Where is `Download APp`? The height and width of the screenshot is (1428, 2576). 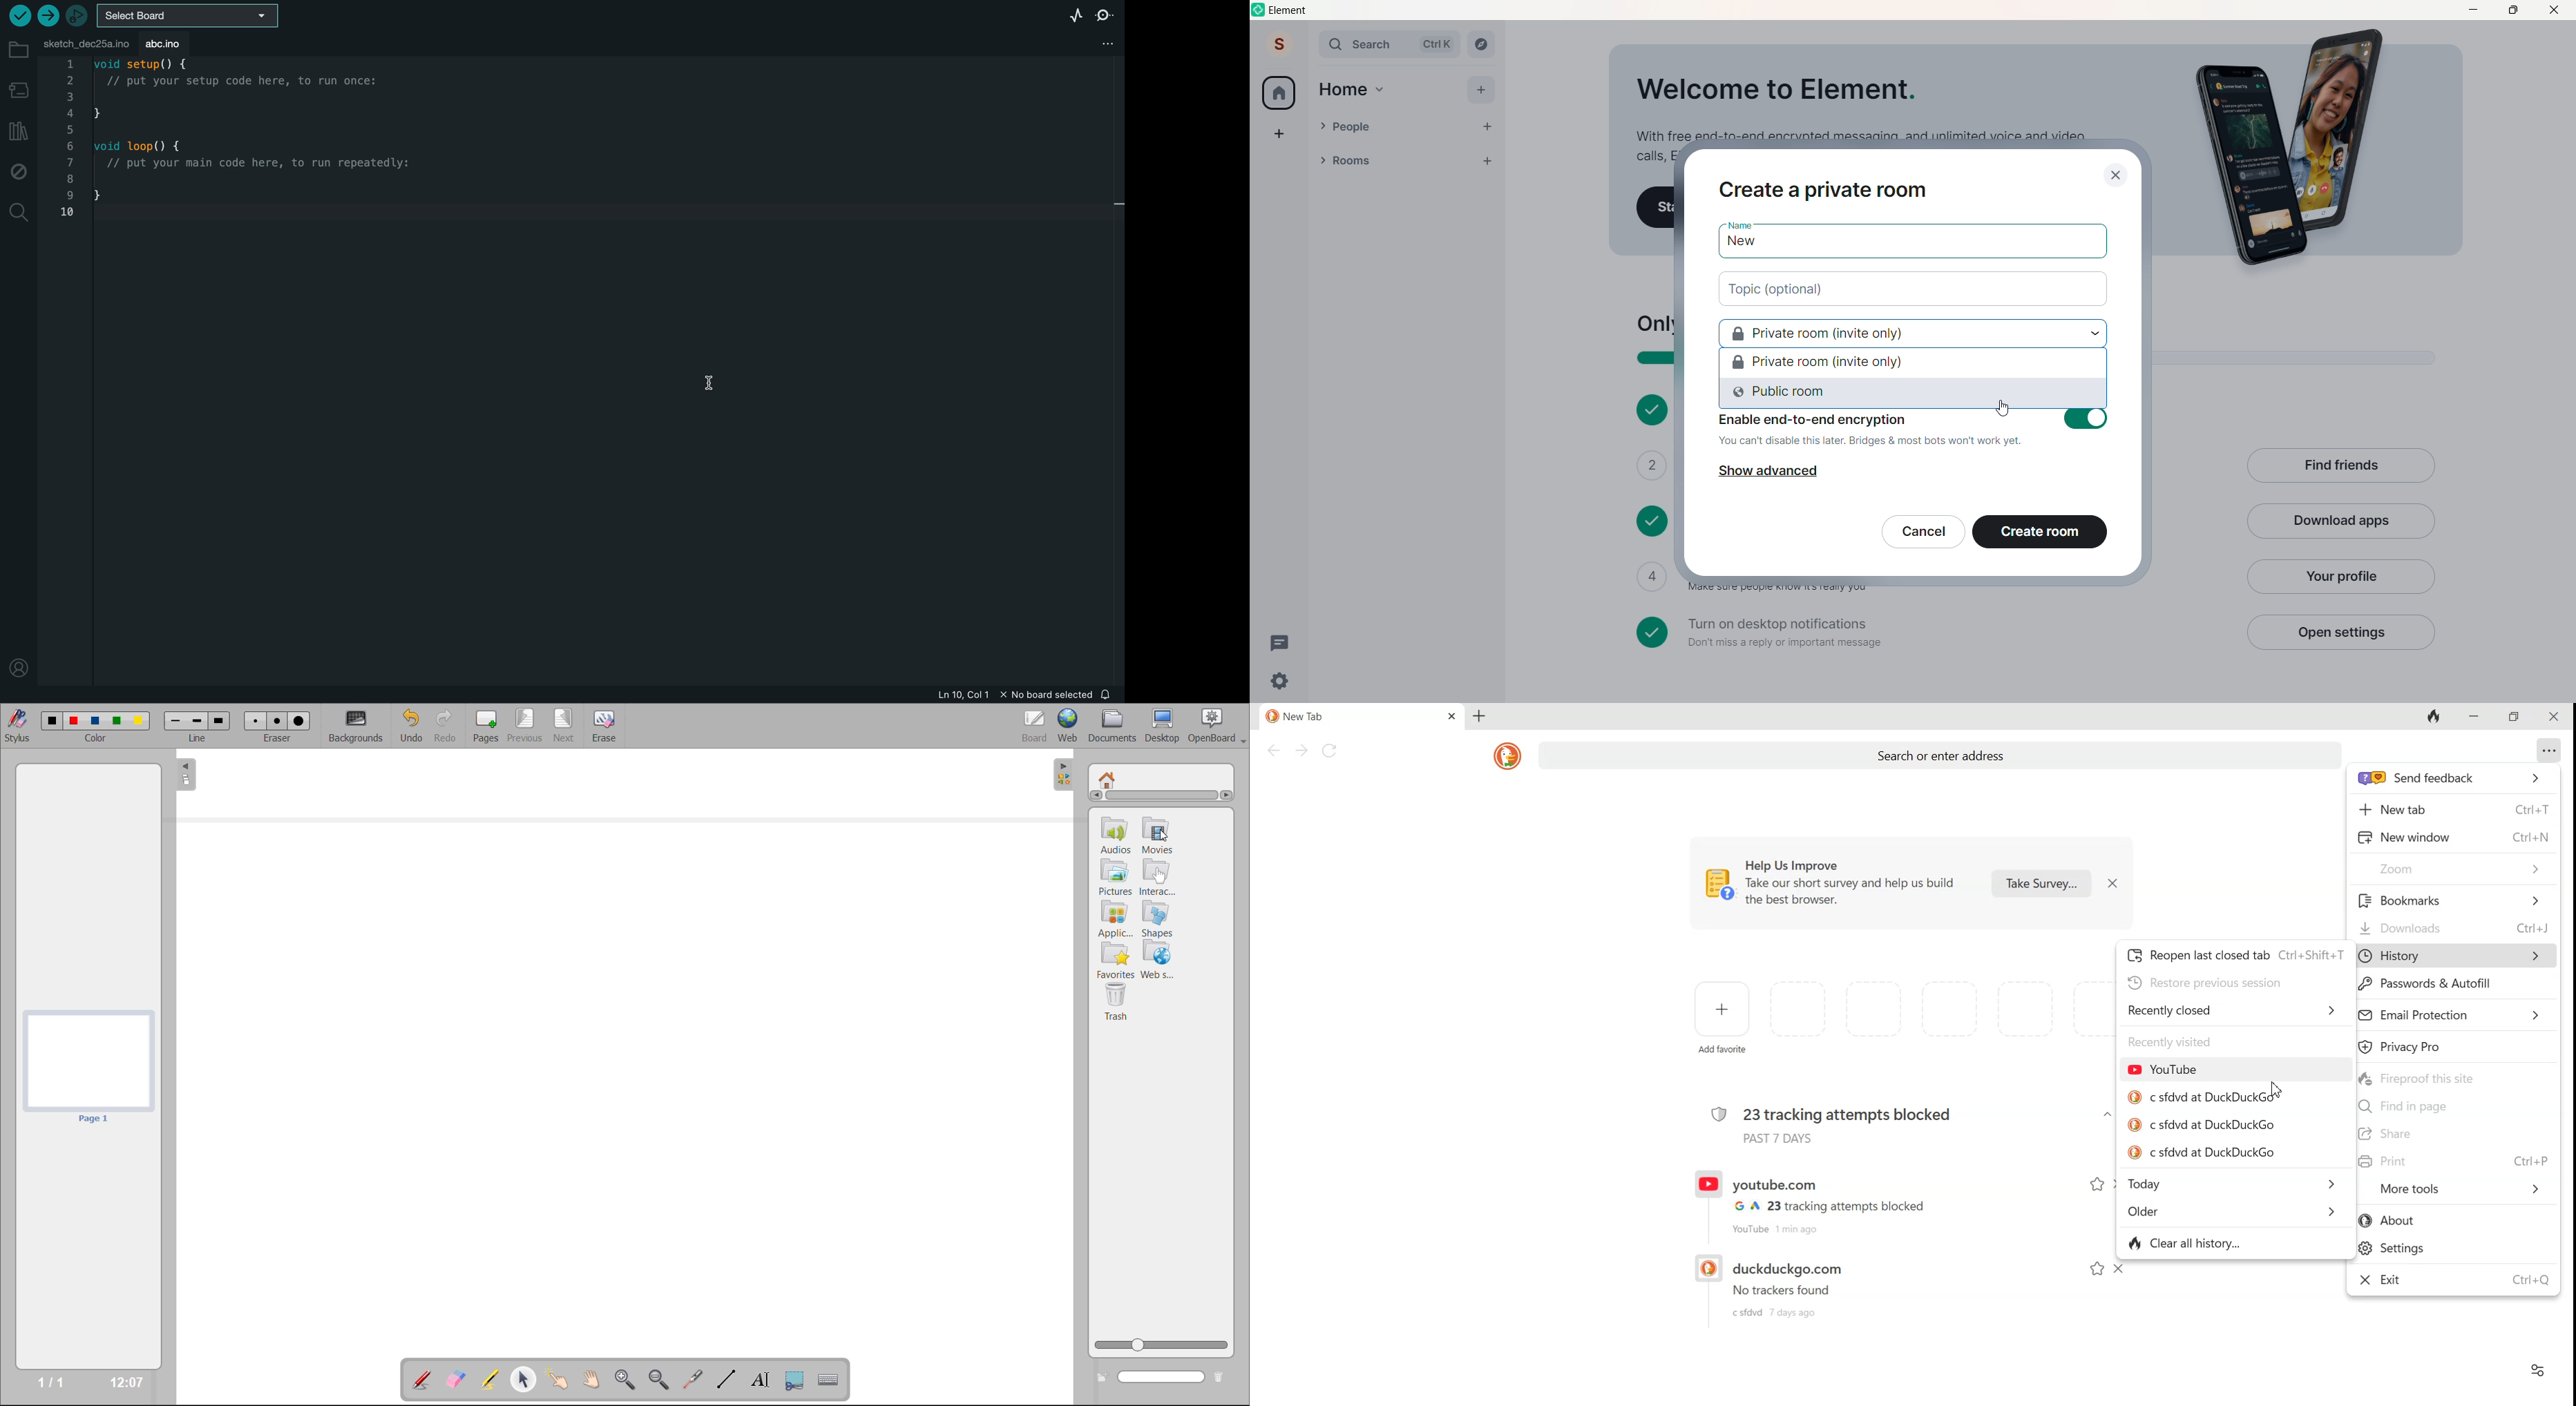 Download APp is located at coordinates (2341, 522).